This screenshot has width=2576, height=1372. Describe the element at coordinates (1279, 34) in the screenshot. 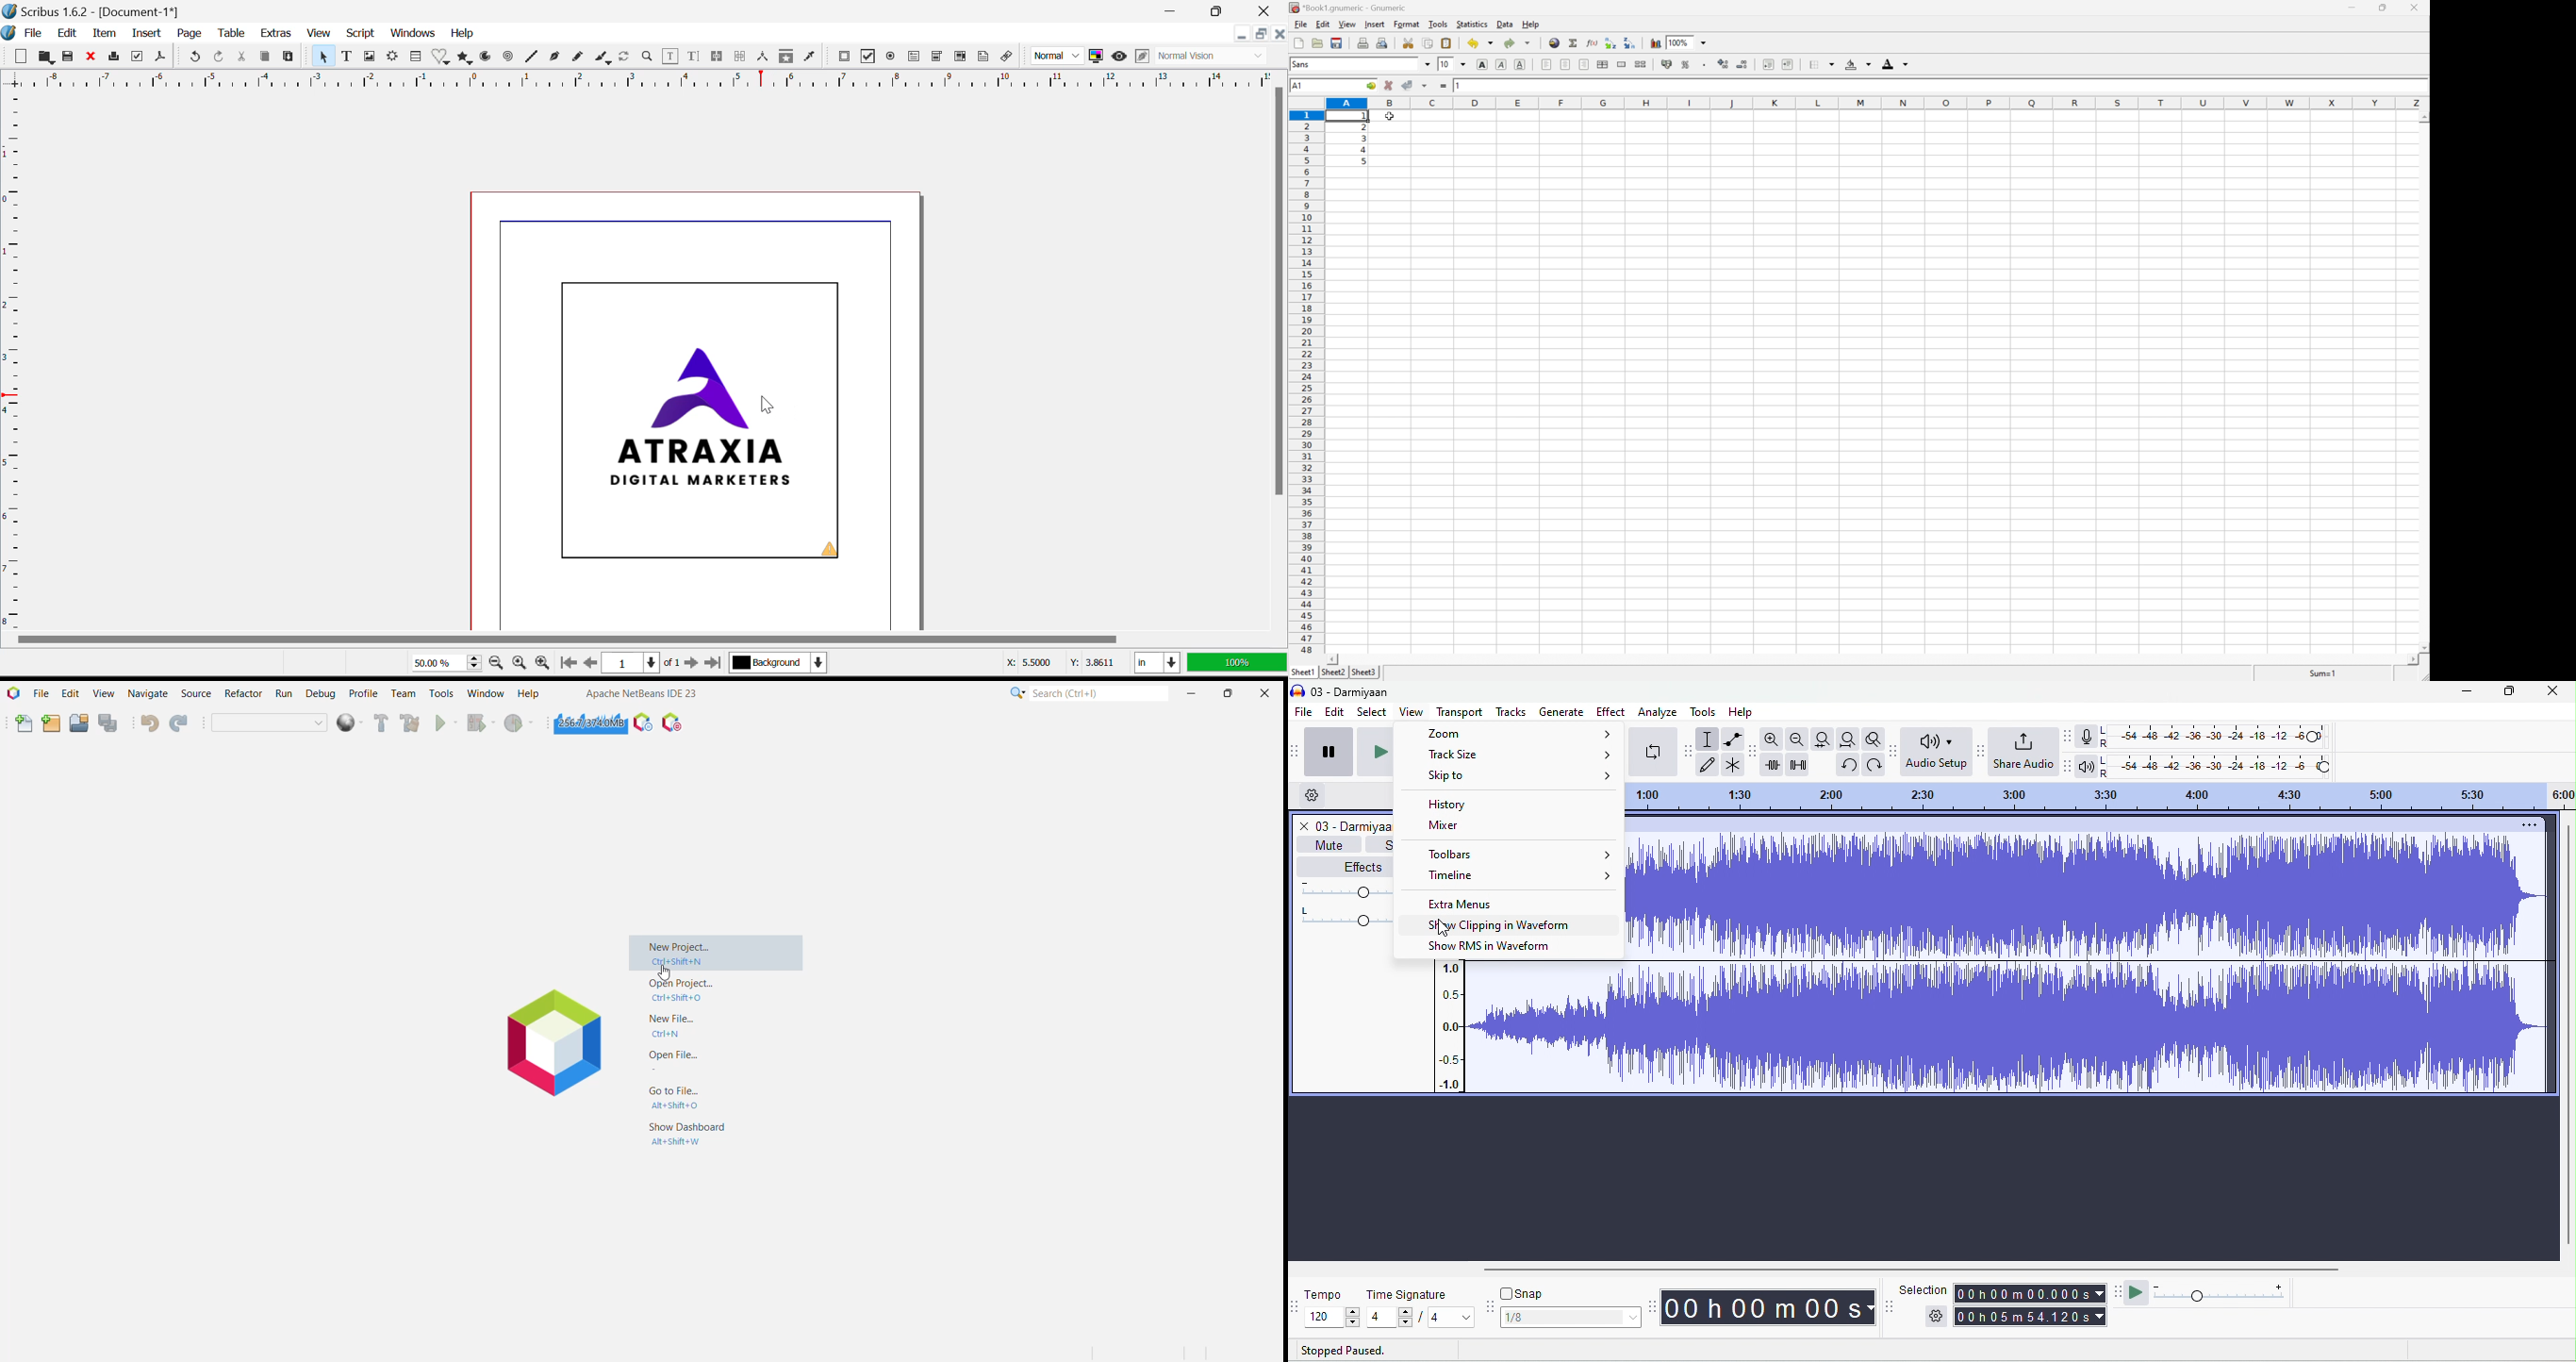

I see `Close` at that location.